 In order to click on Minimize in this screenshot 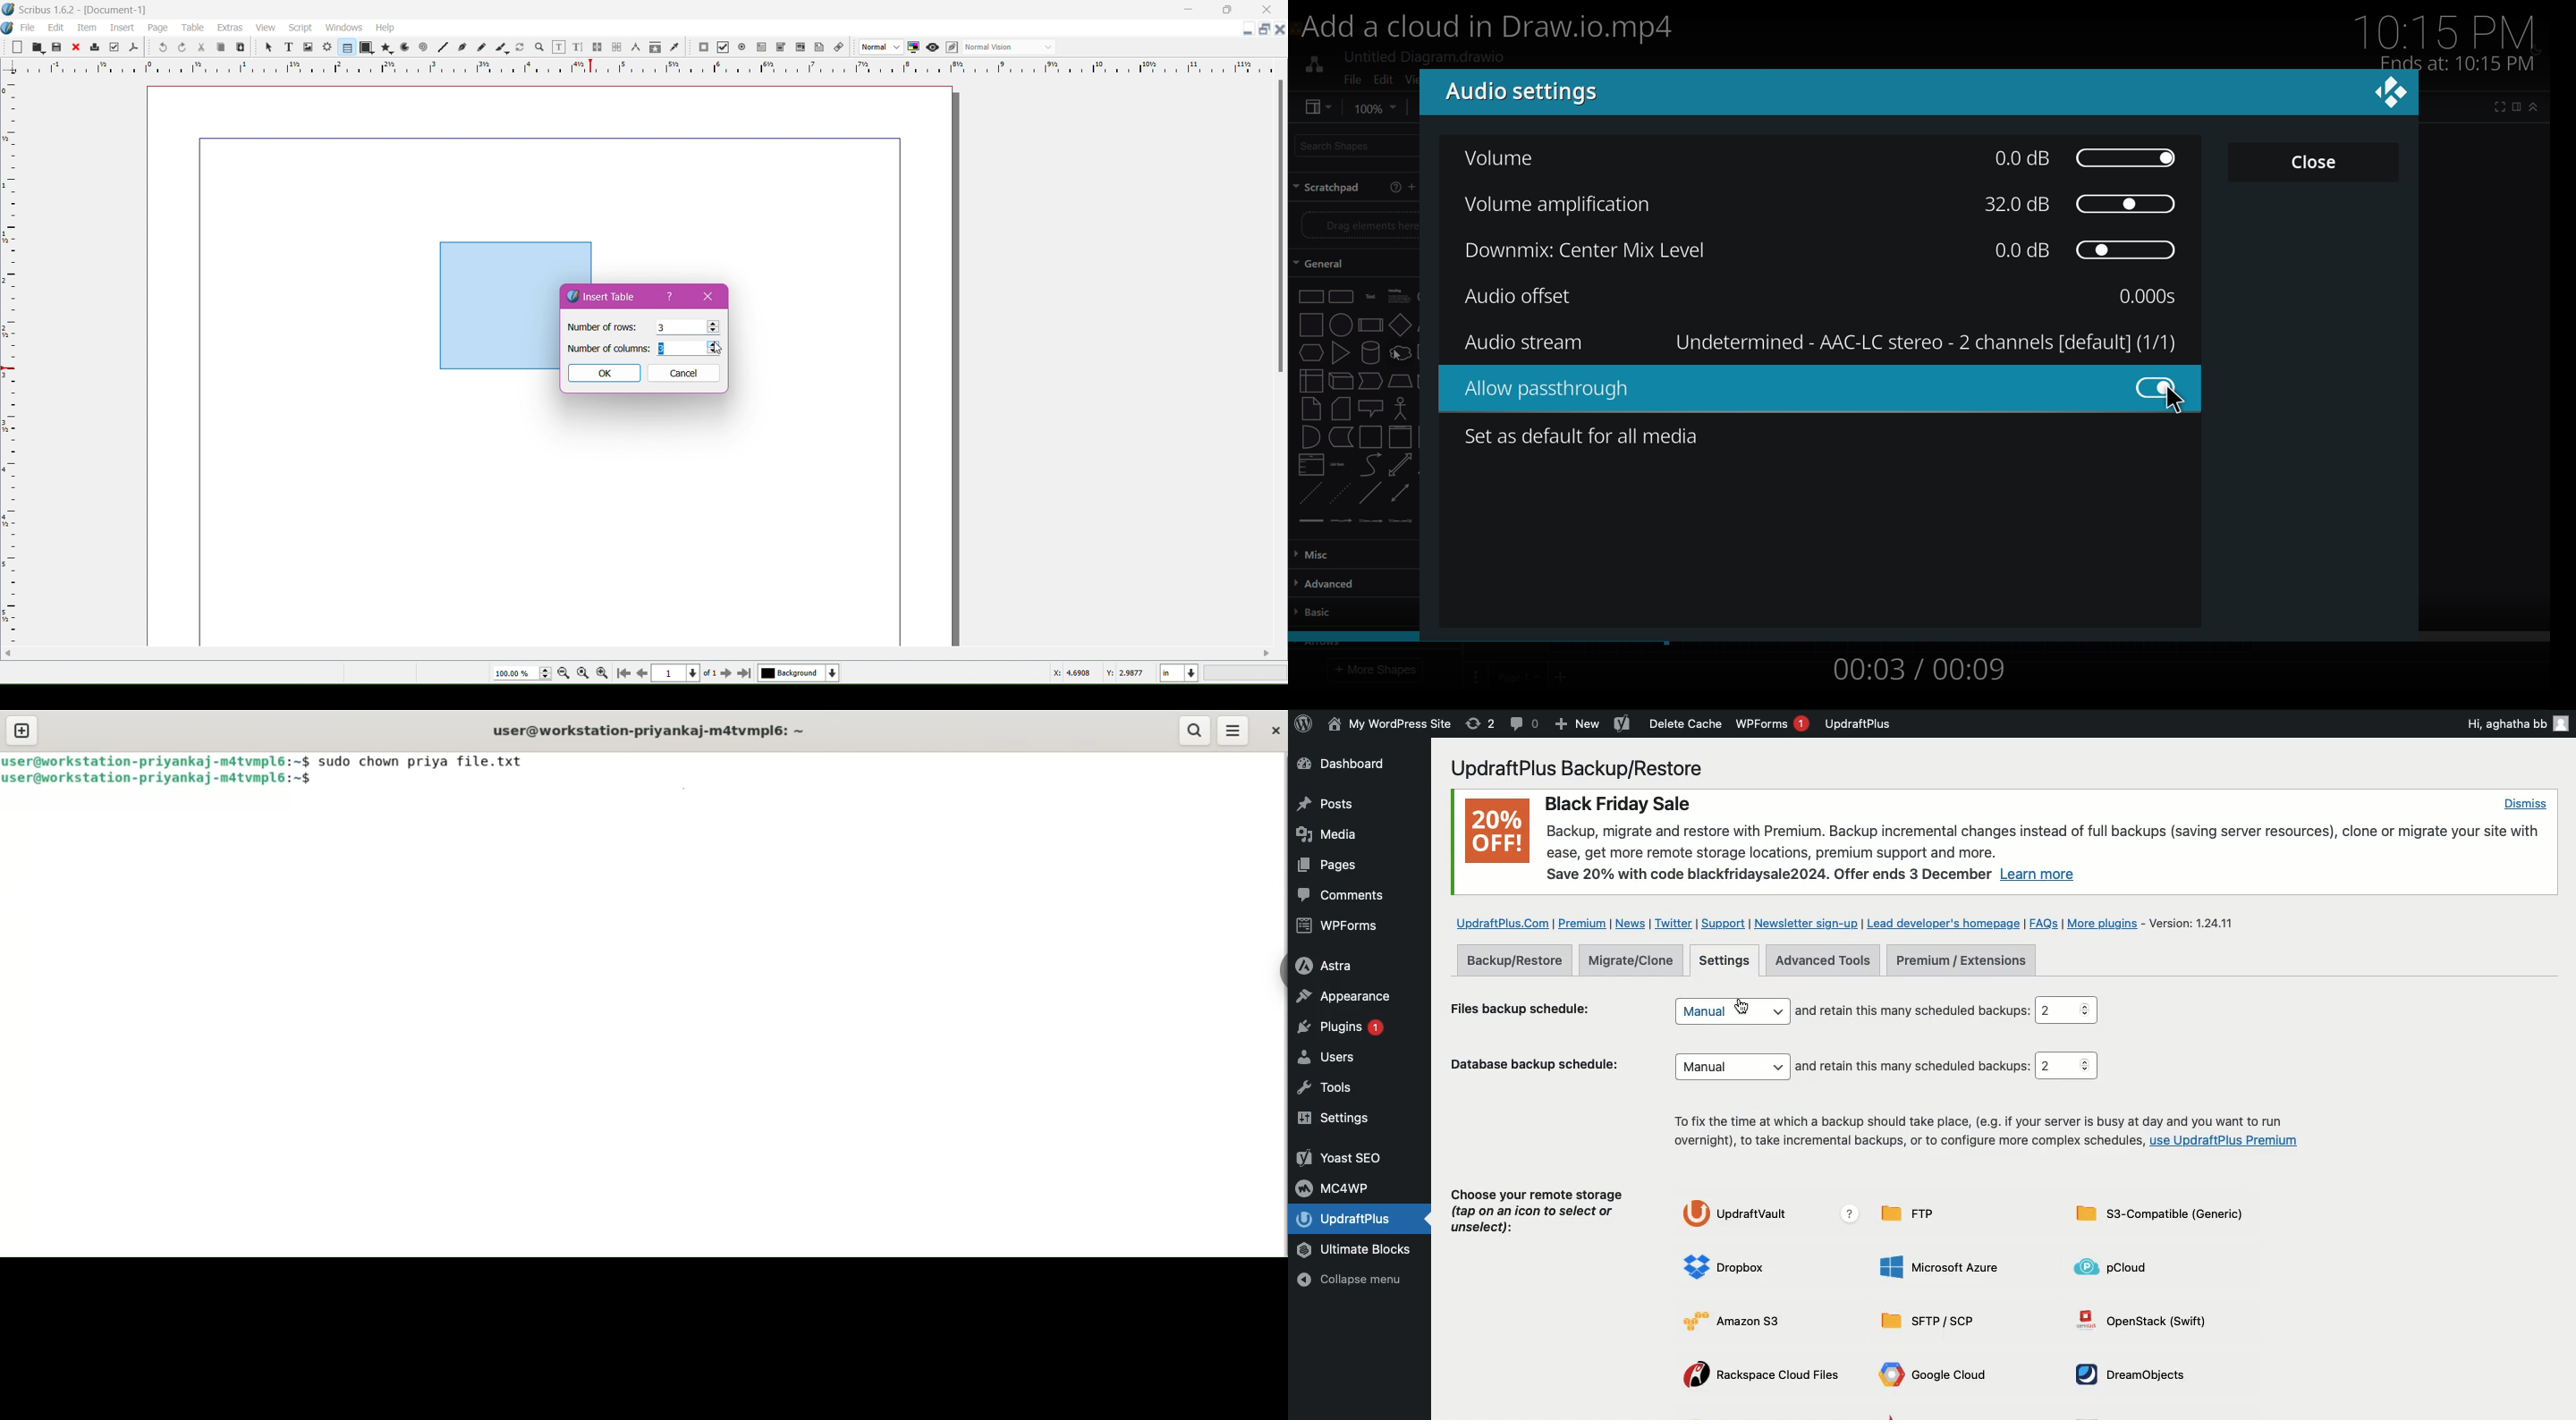, I will do `click(1191, 8)`.